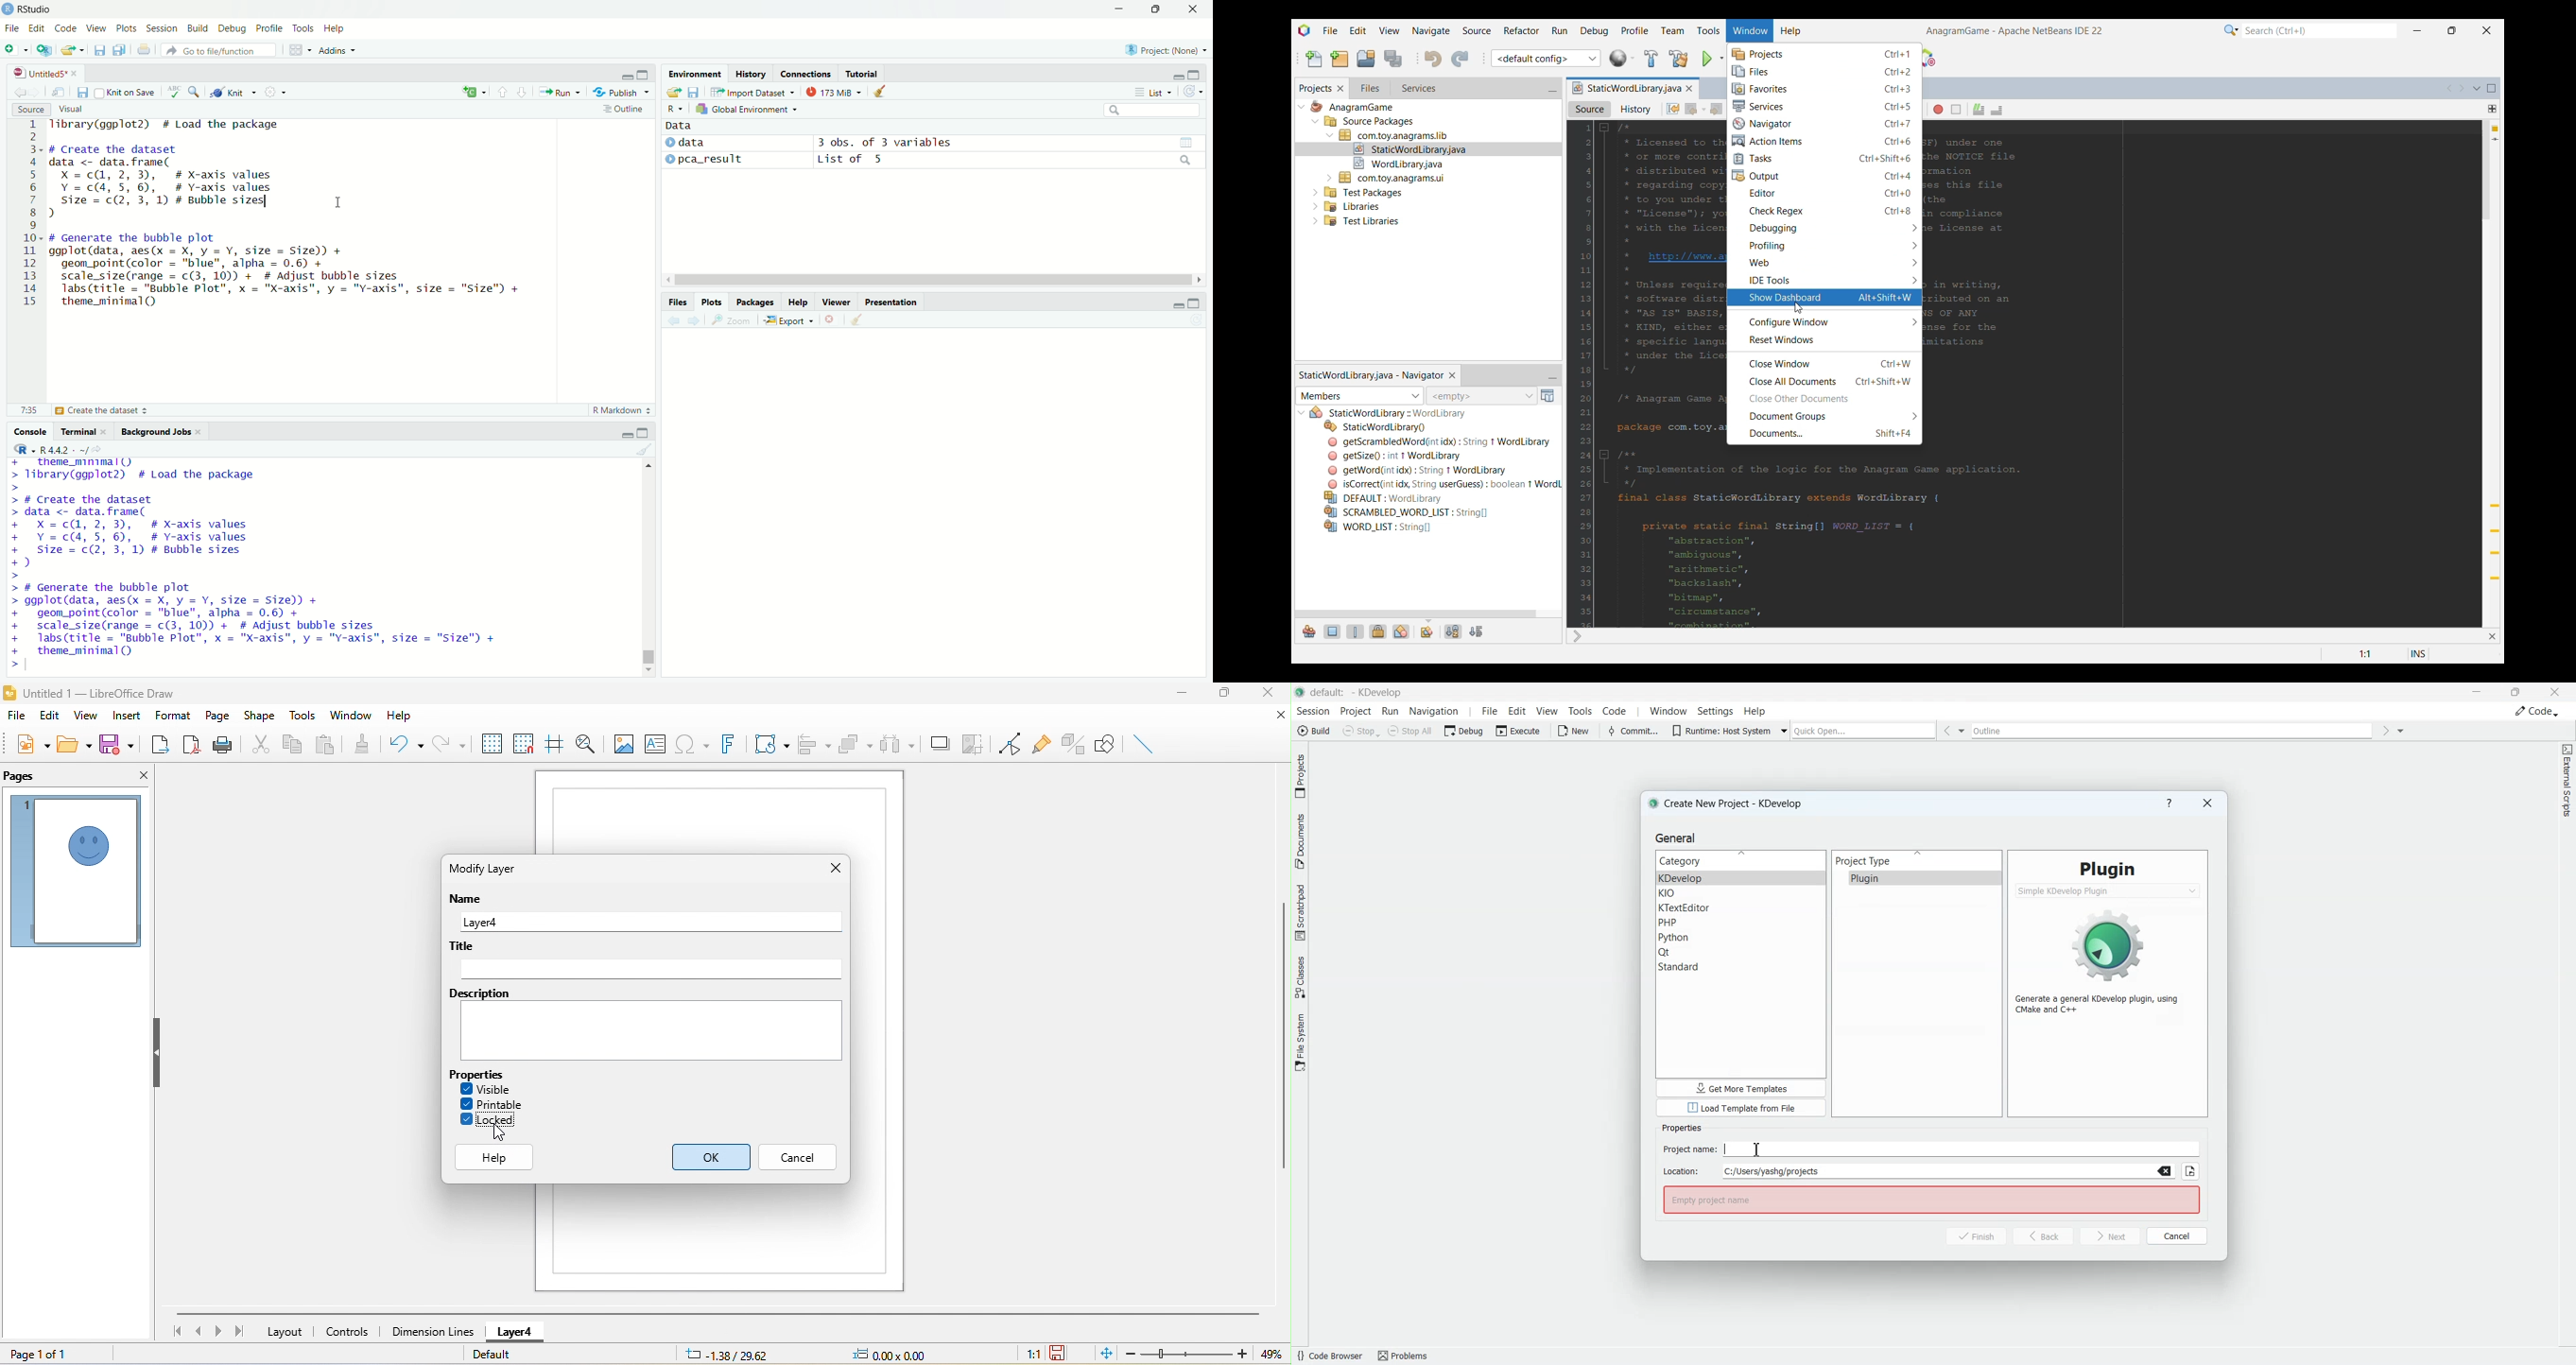  Describe the element at coordinates (856, 744) in the screenshot. I see `arrange` at that location.